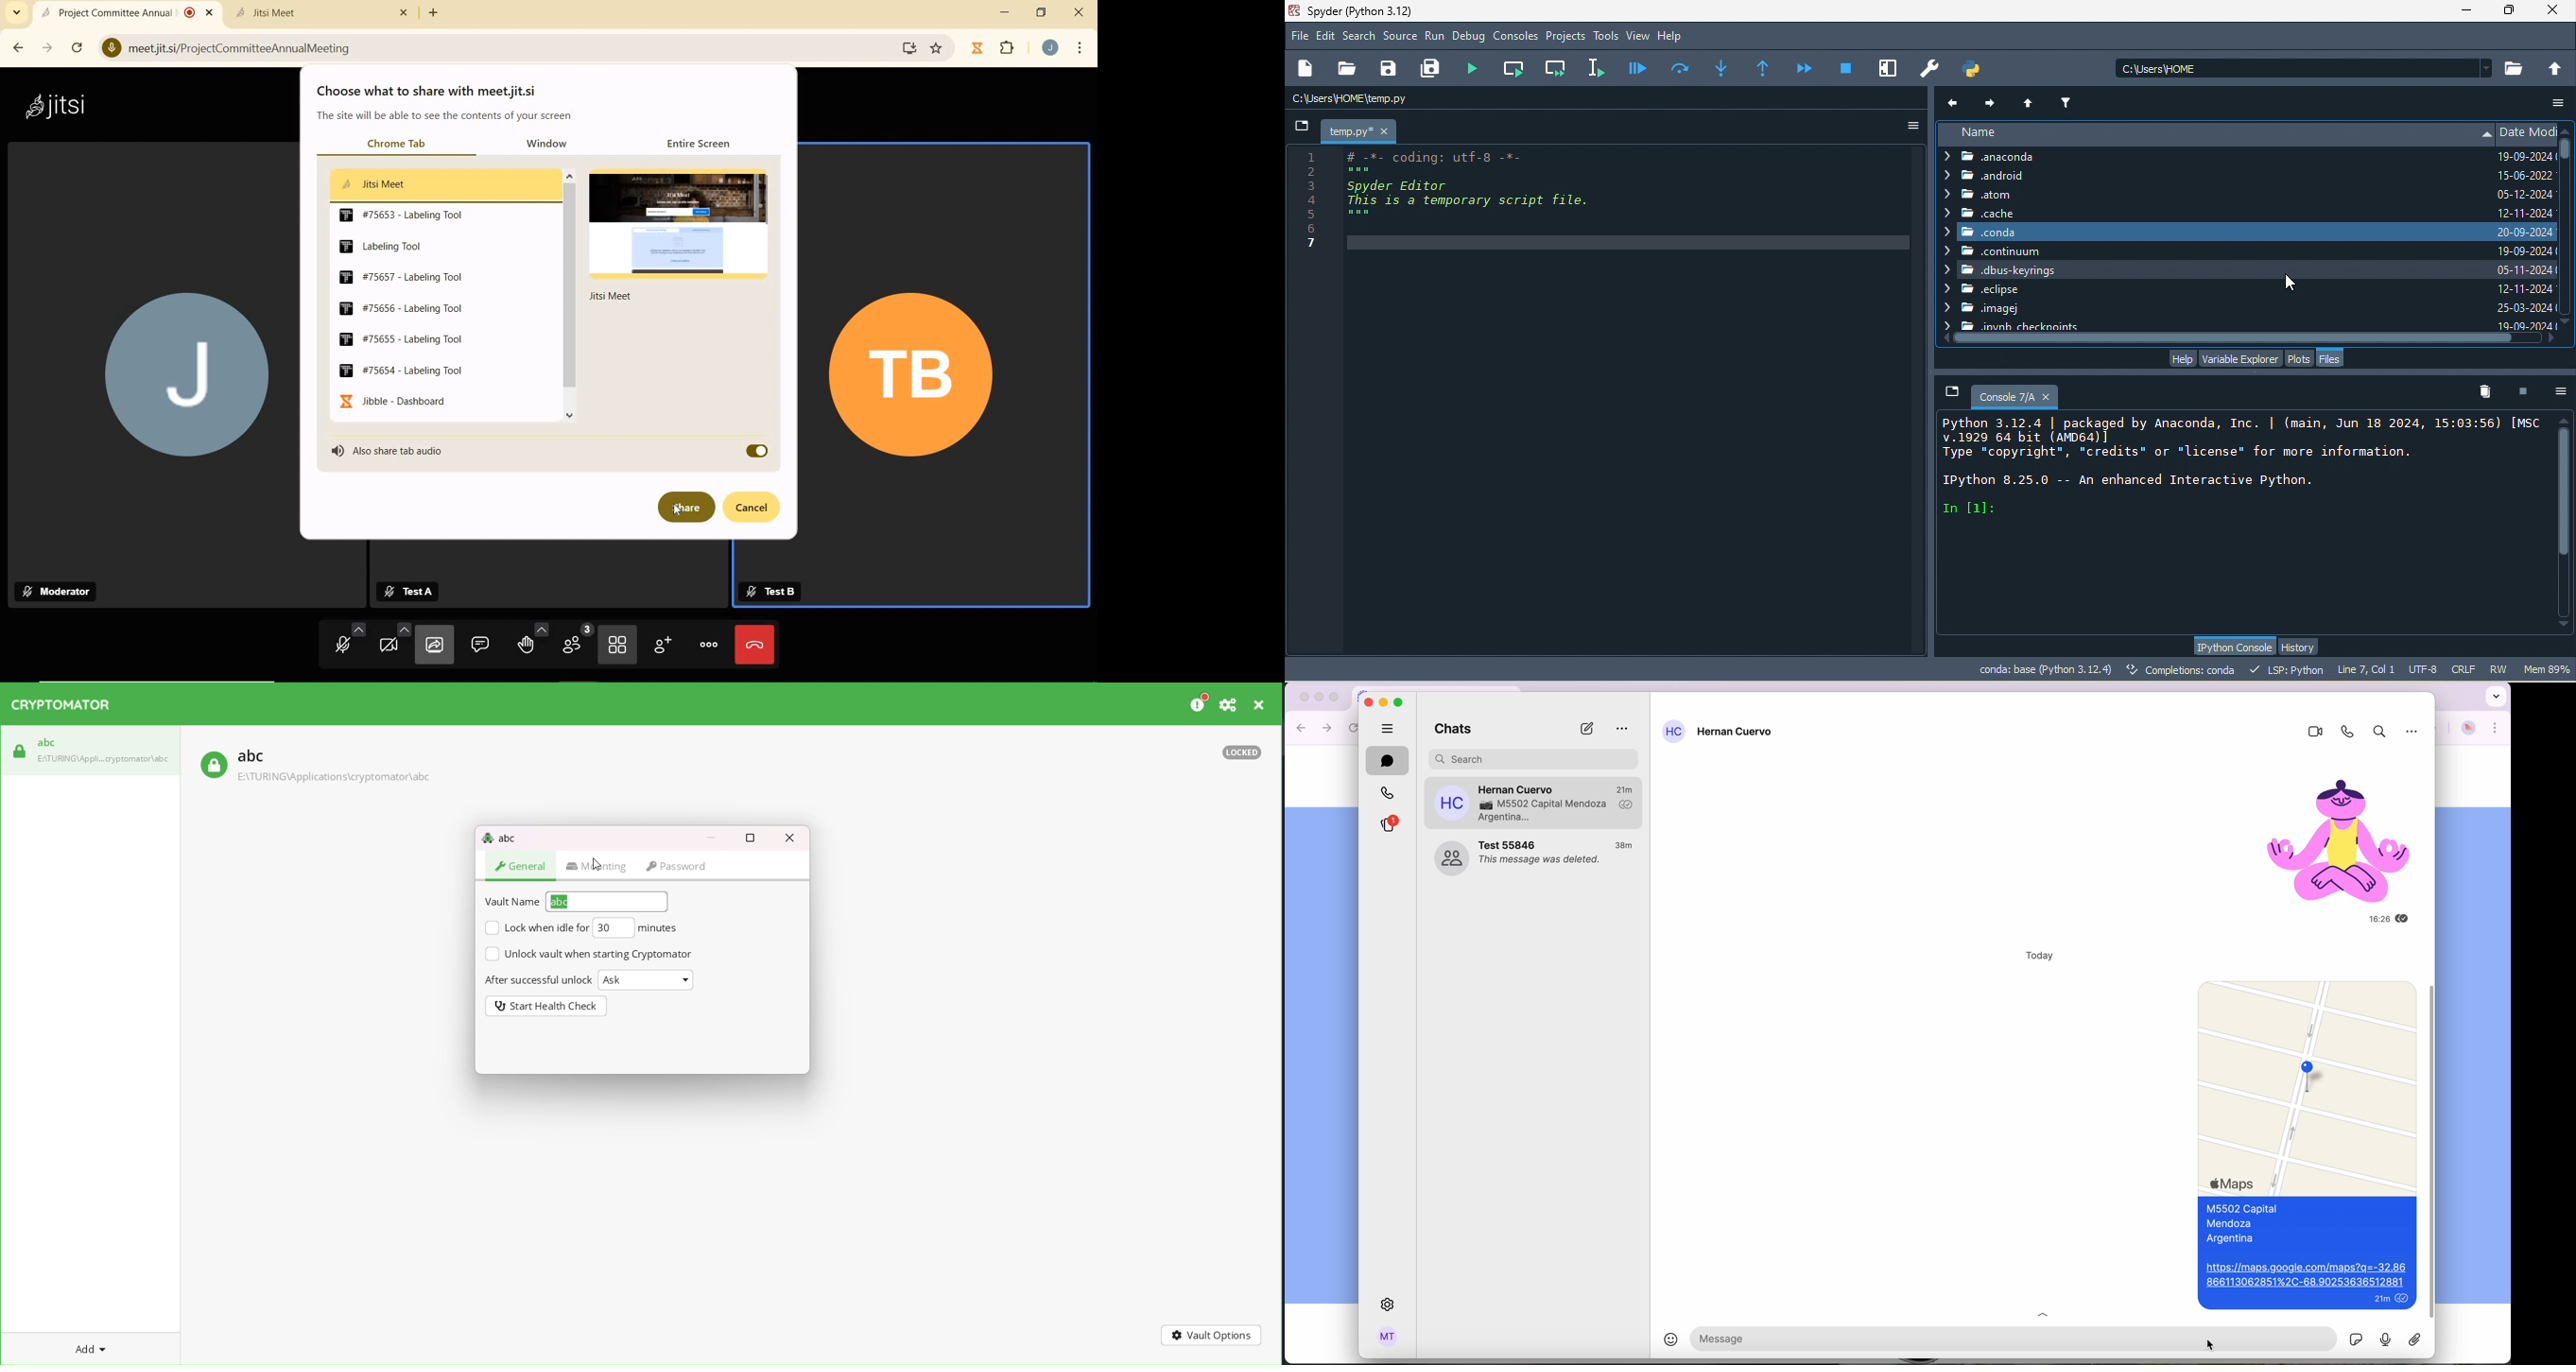 Image resolution: width=2576 pixels, height=1372 pixels. Describe the element at coordinates (2006, 195) in the screenshot. I see `atom` at that location.